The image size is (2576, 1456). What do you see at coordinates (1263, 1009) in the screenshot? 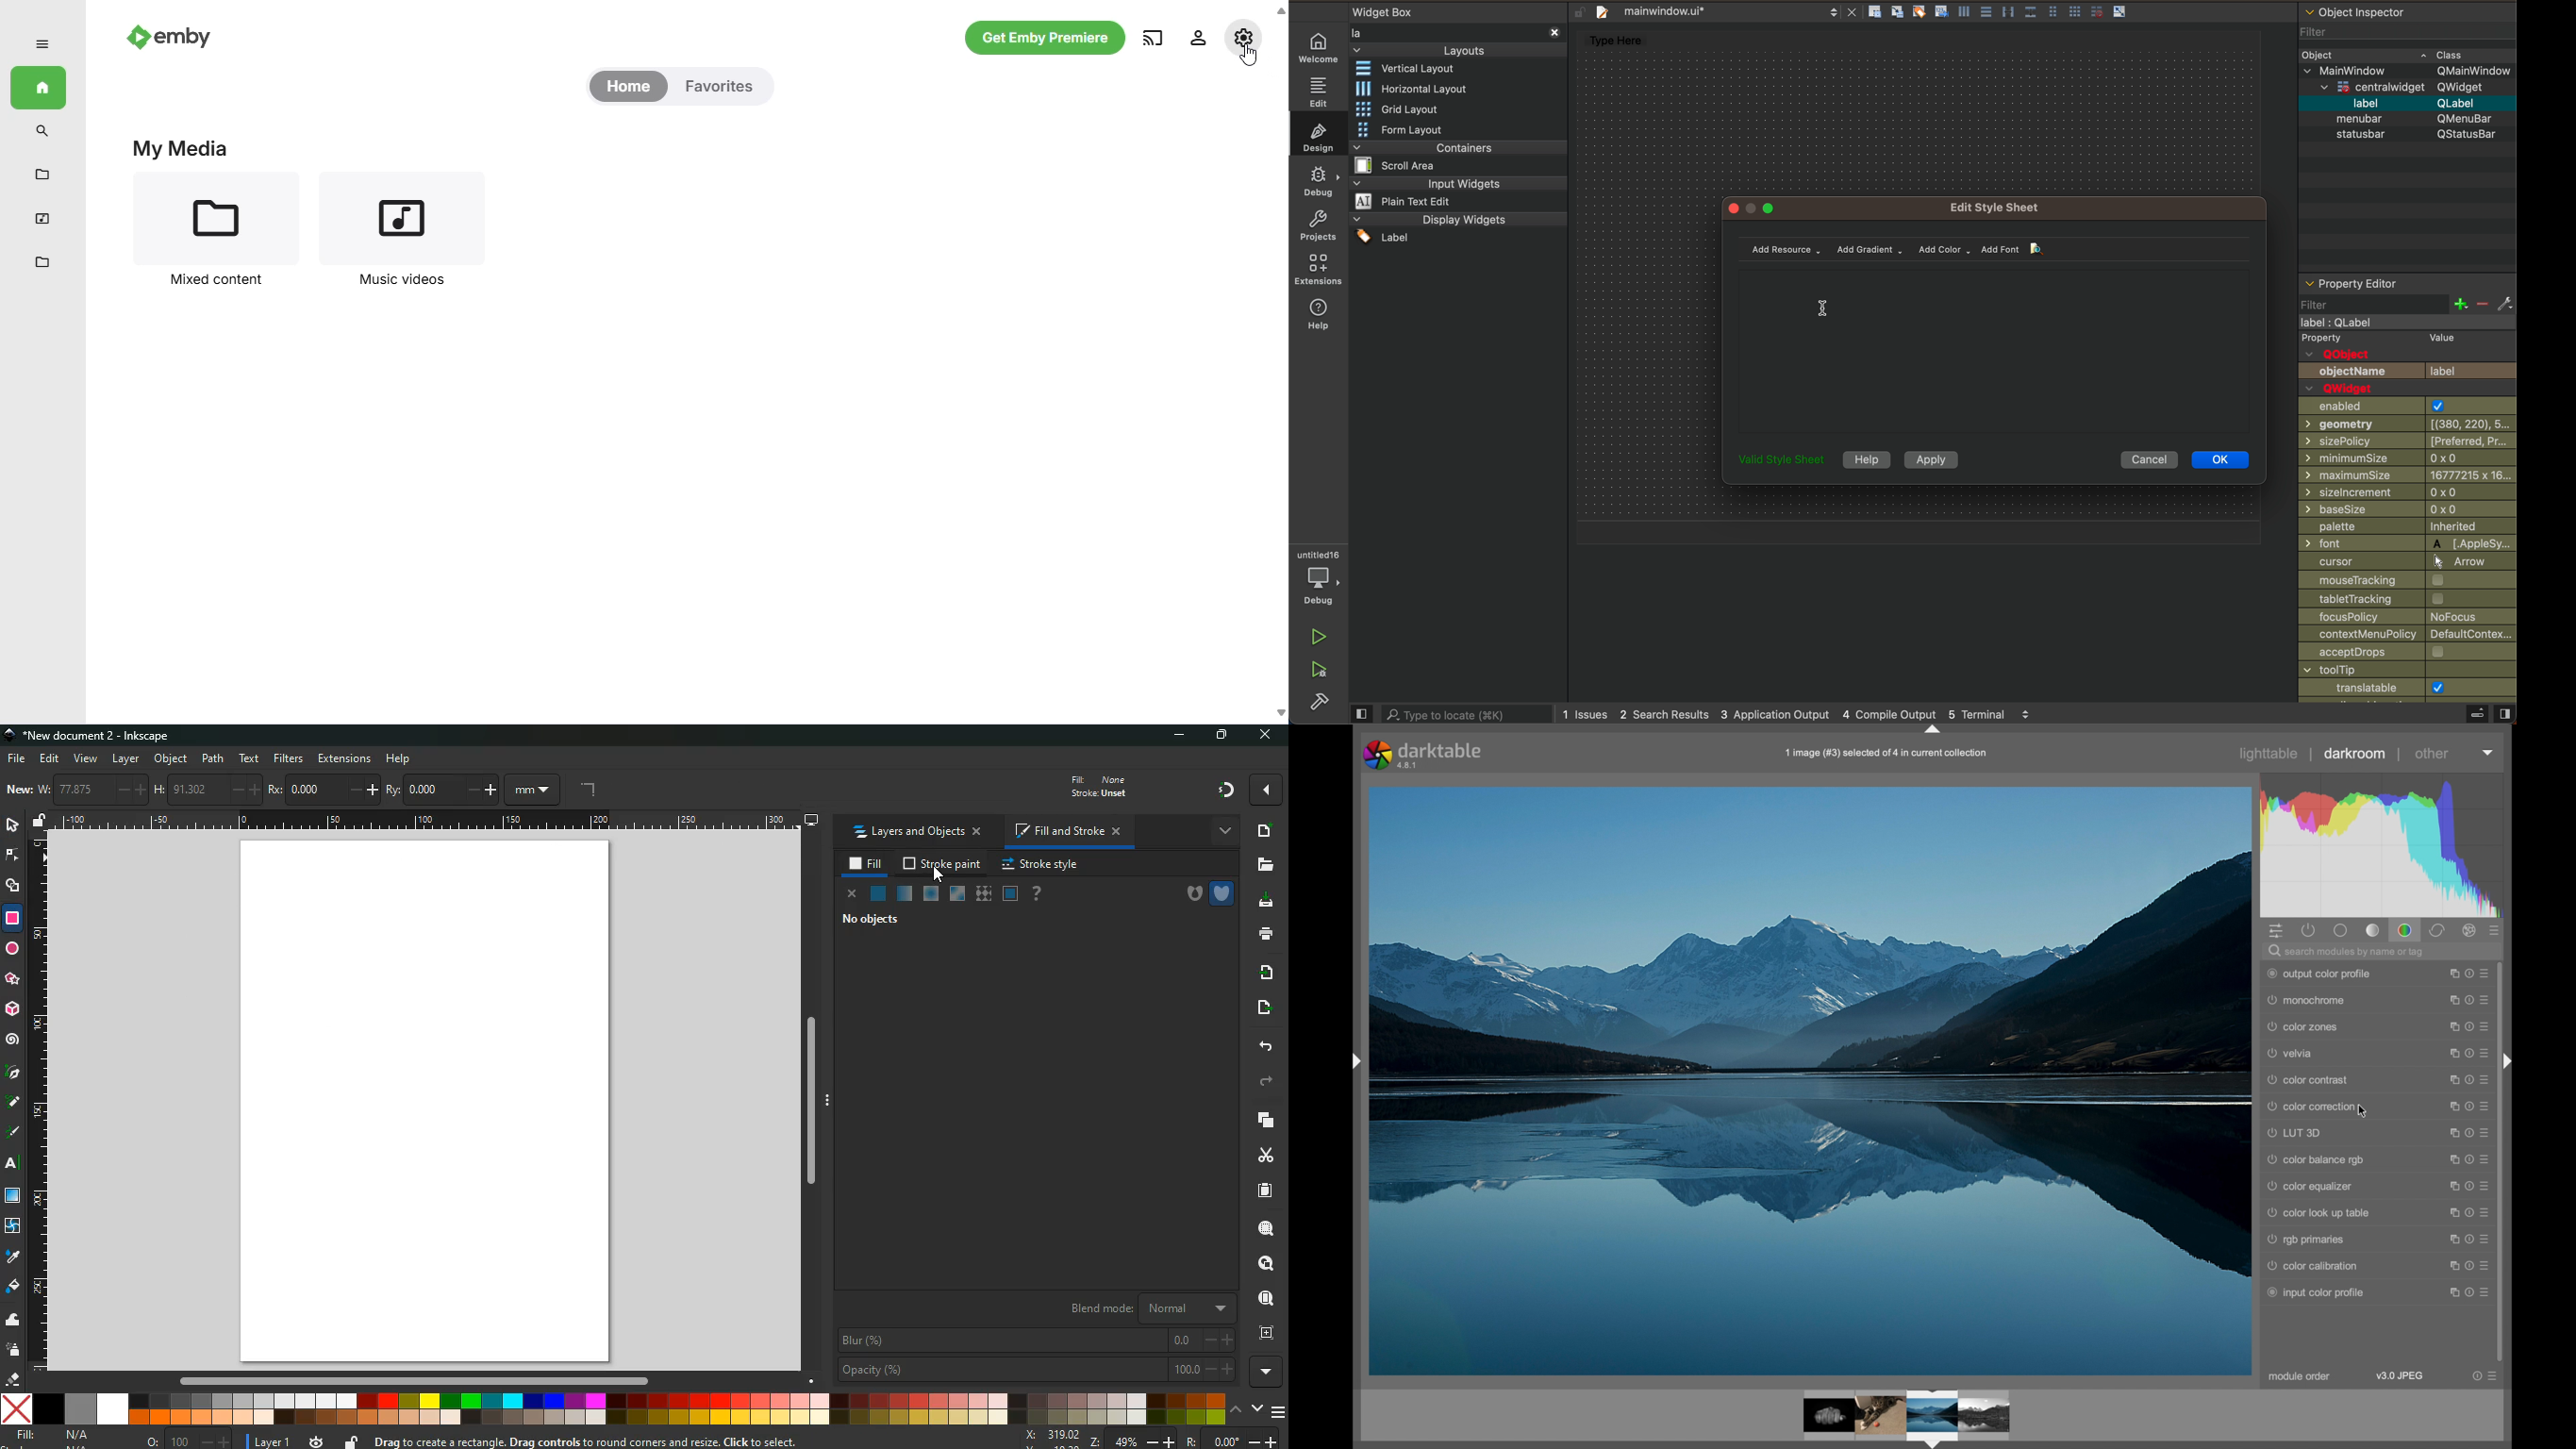
I see `send` at bounding box center [1263, 1009].